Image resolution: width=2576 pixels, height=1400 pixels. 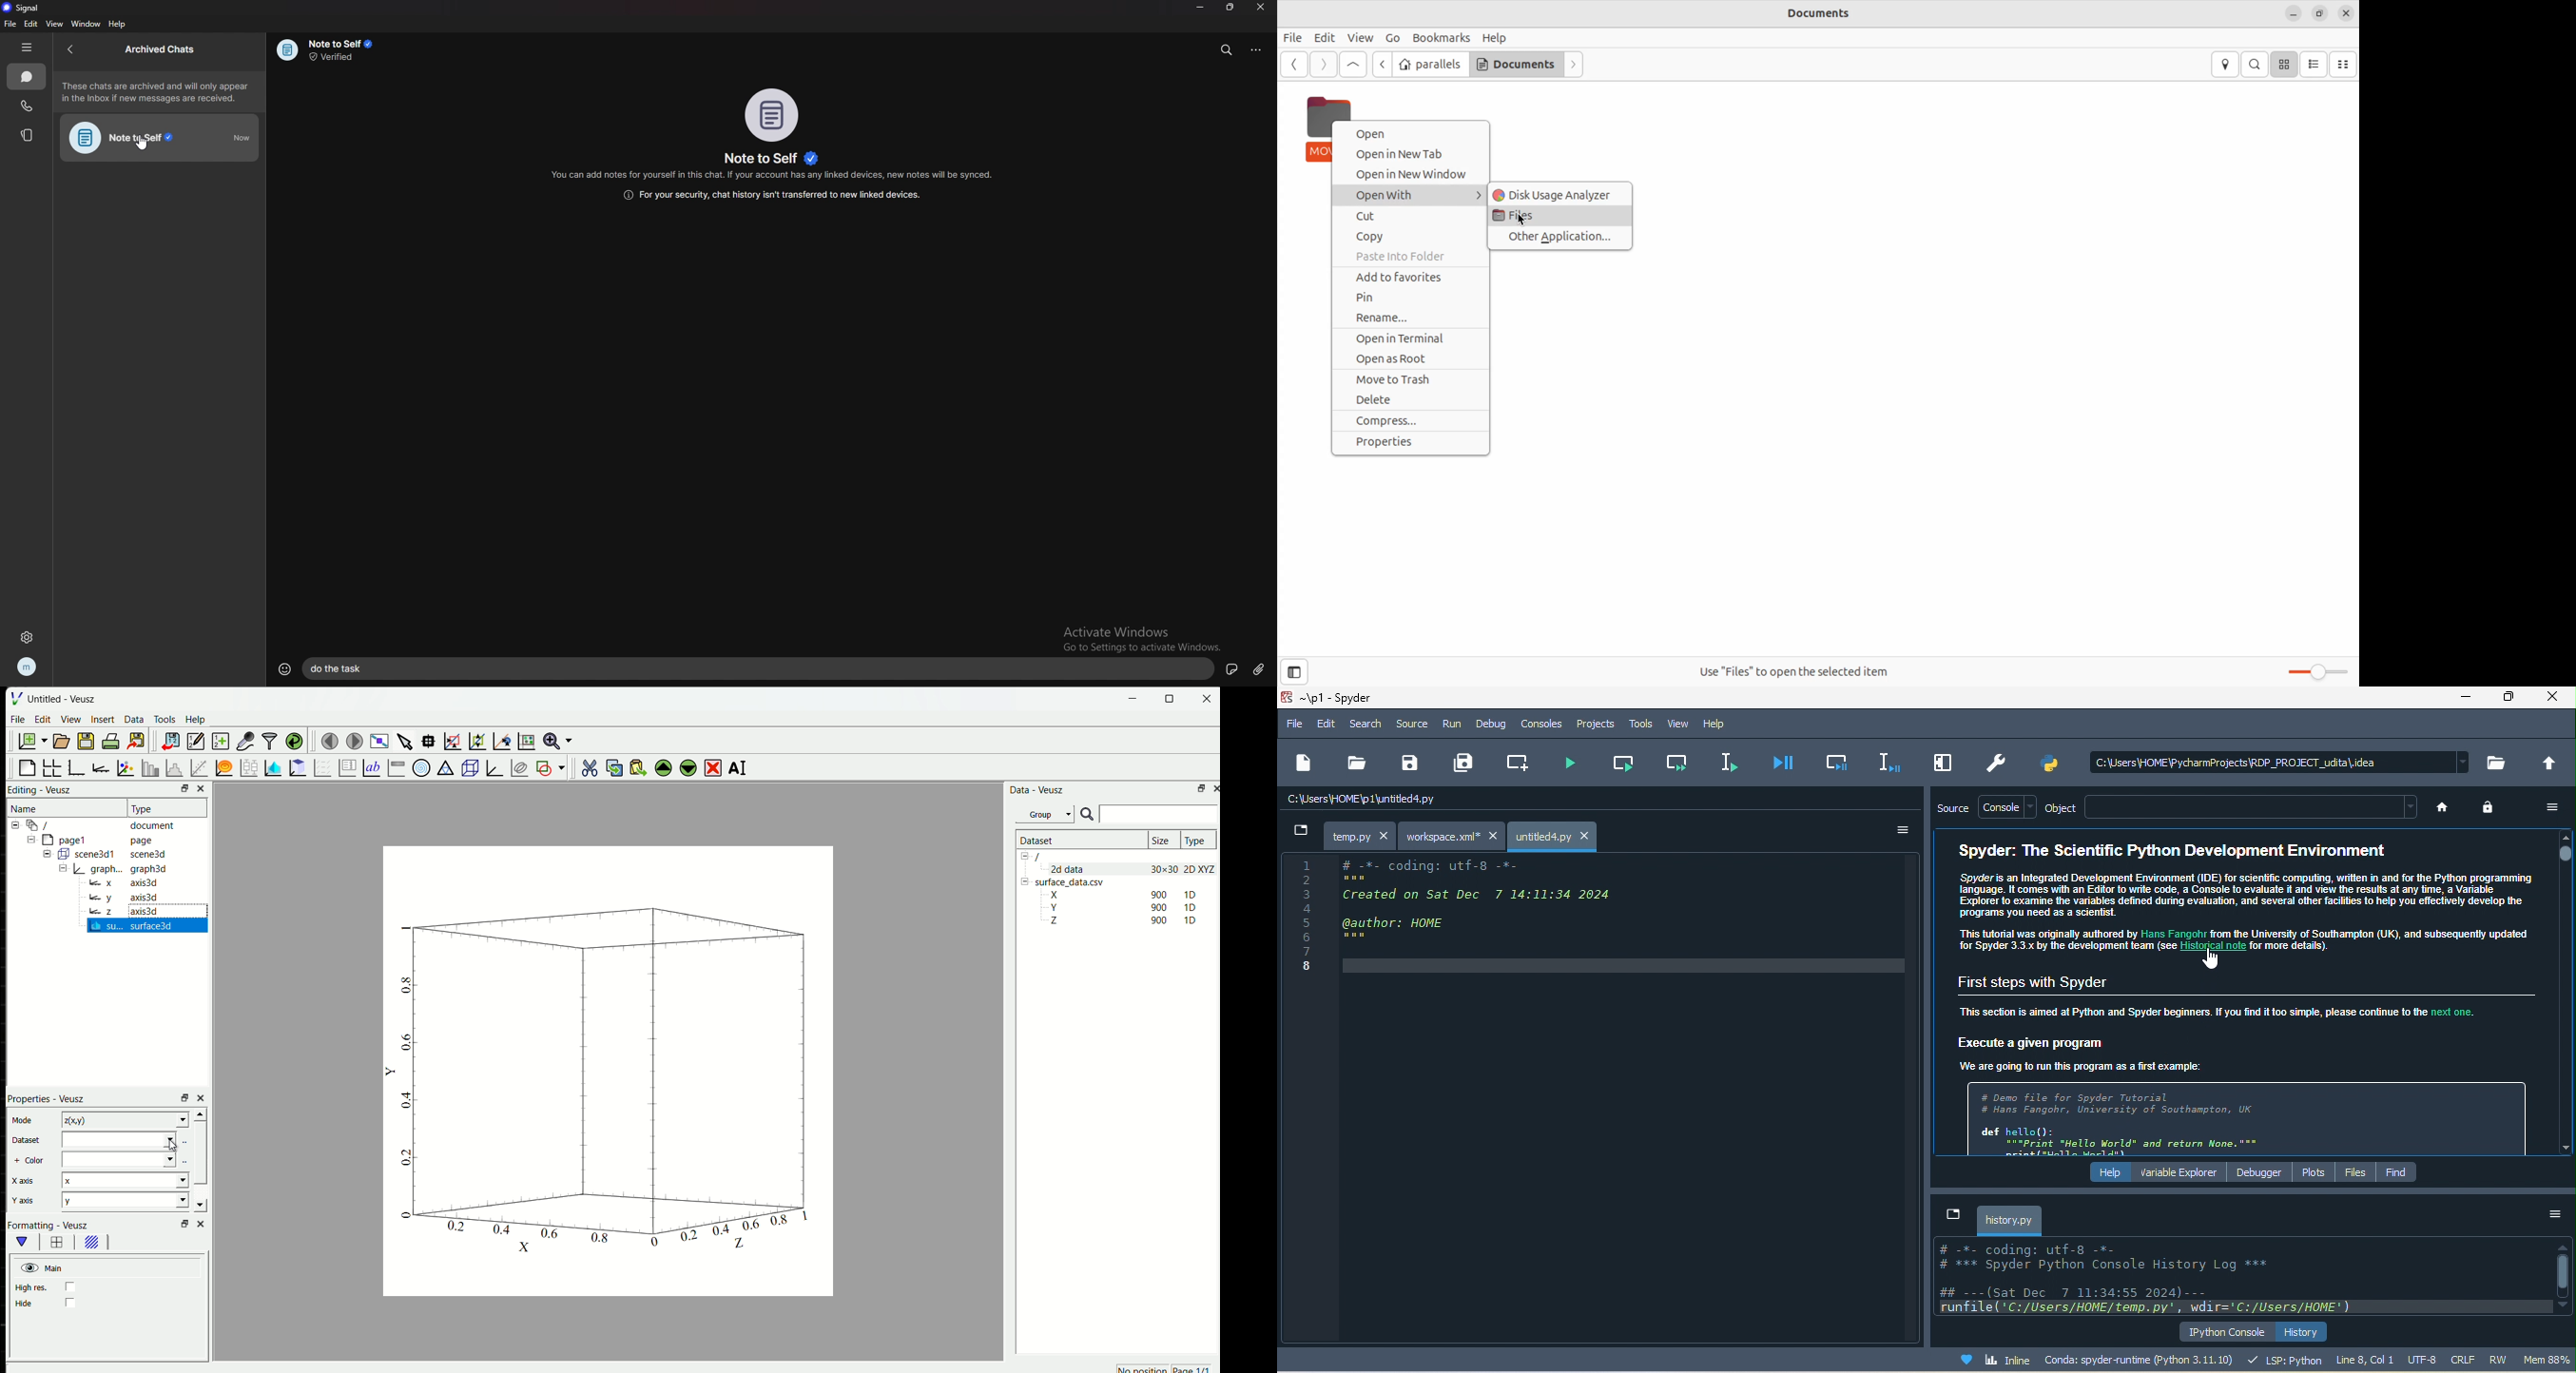 What do you see at coordinates (1994, 763) in the screenshot?
I see `preference` at bounding box center [1994, 763].